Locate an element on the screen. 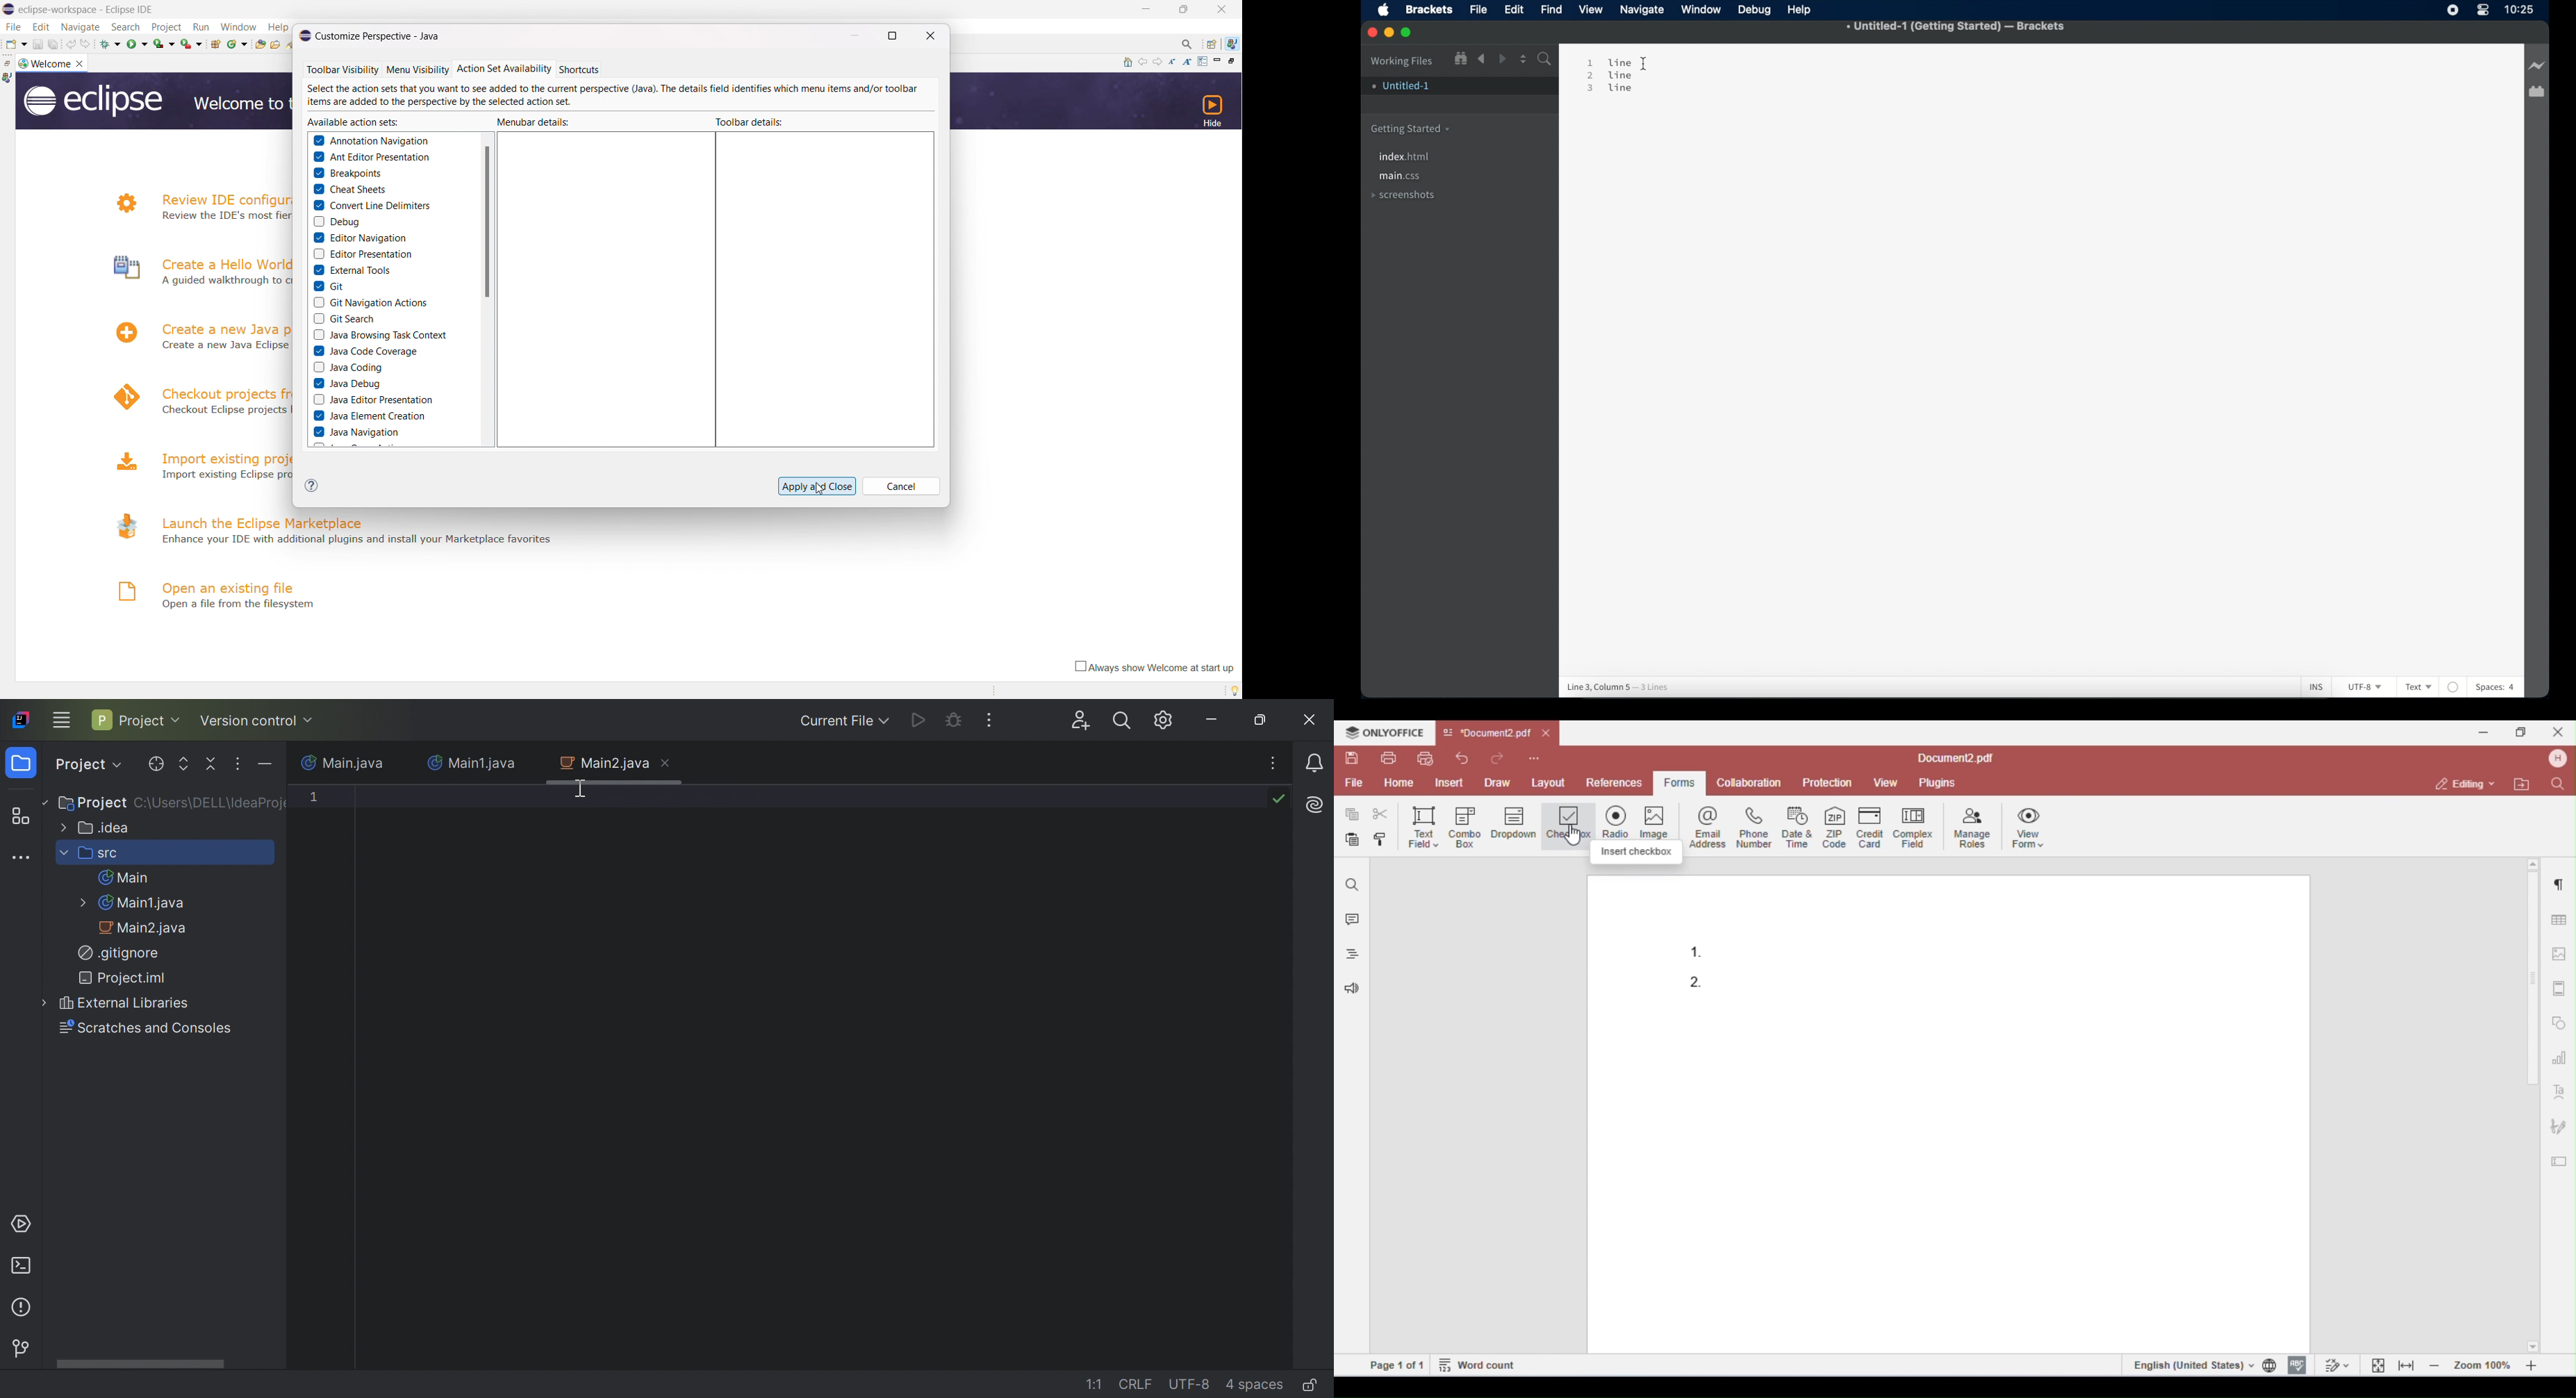 Image resolution: width=2576 pixels, height=1400 pixels. help is located at coordinates (1801, 10).